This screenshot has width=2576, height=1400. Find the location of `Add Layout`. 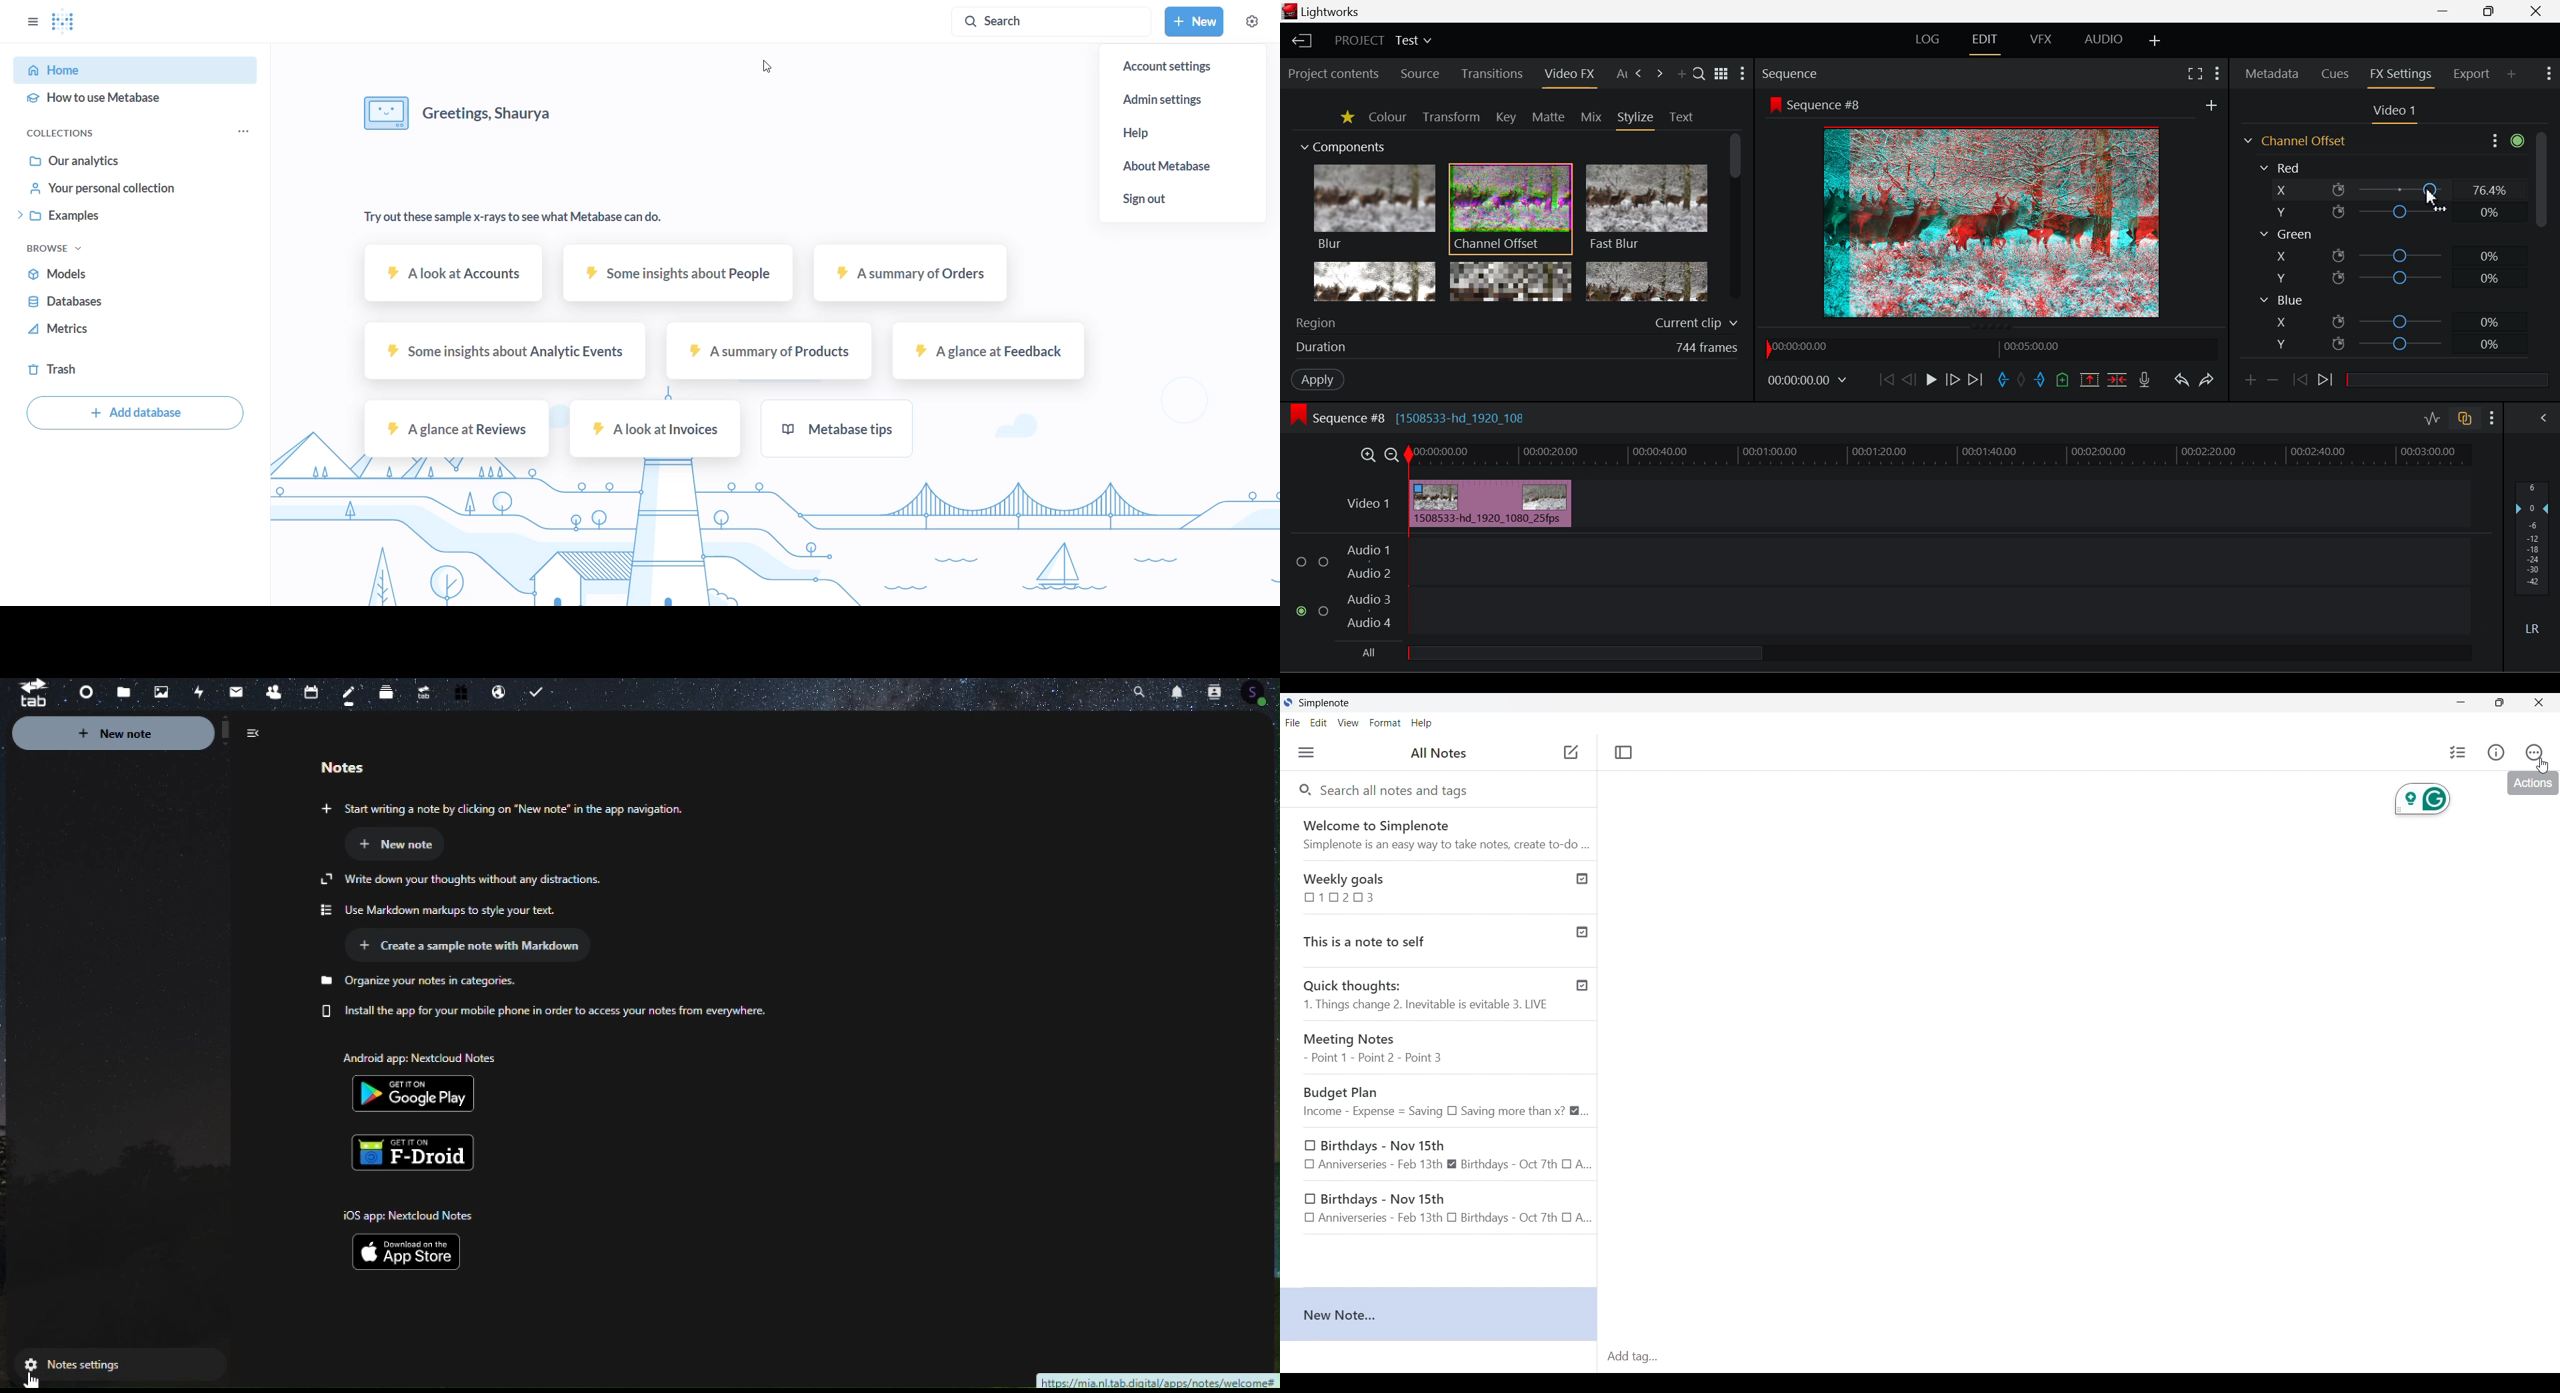

Add Layout is located at coordinates (2155, 43).